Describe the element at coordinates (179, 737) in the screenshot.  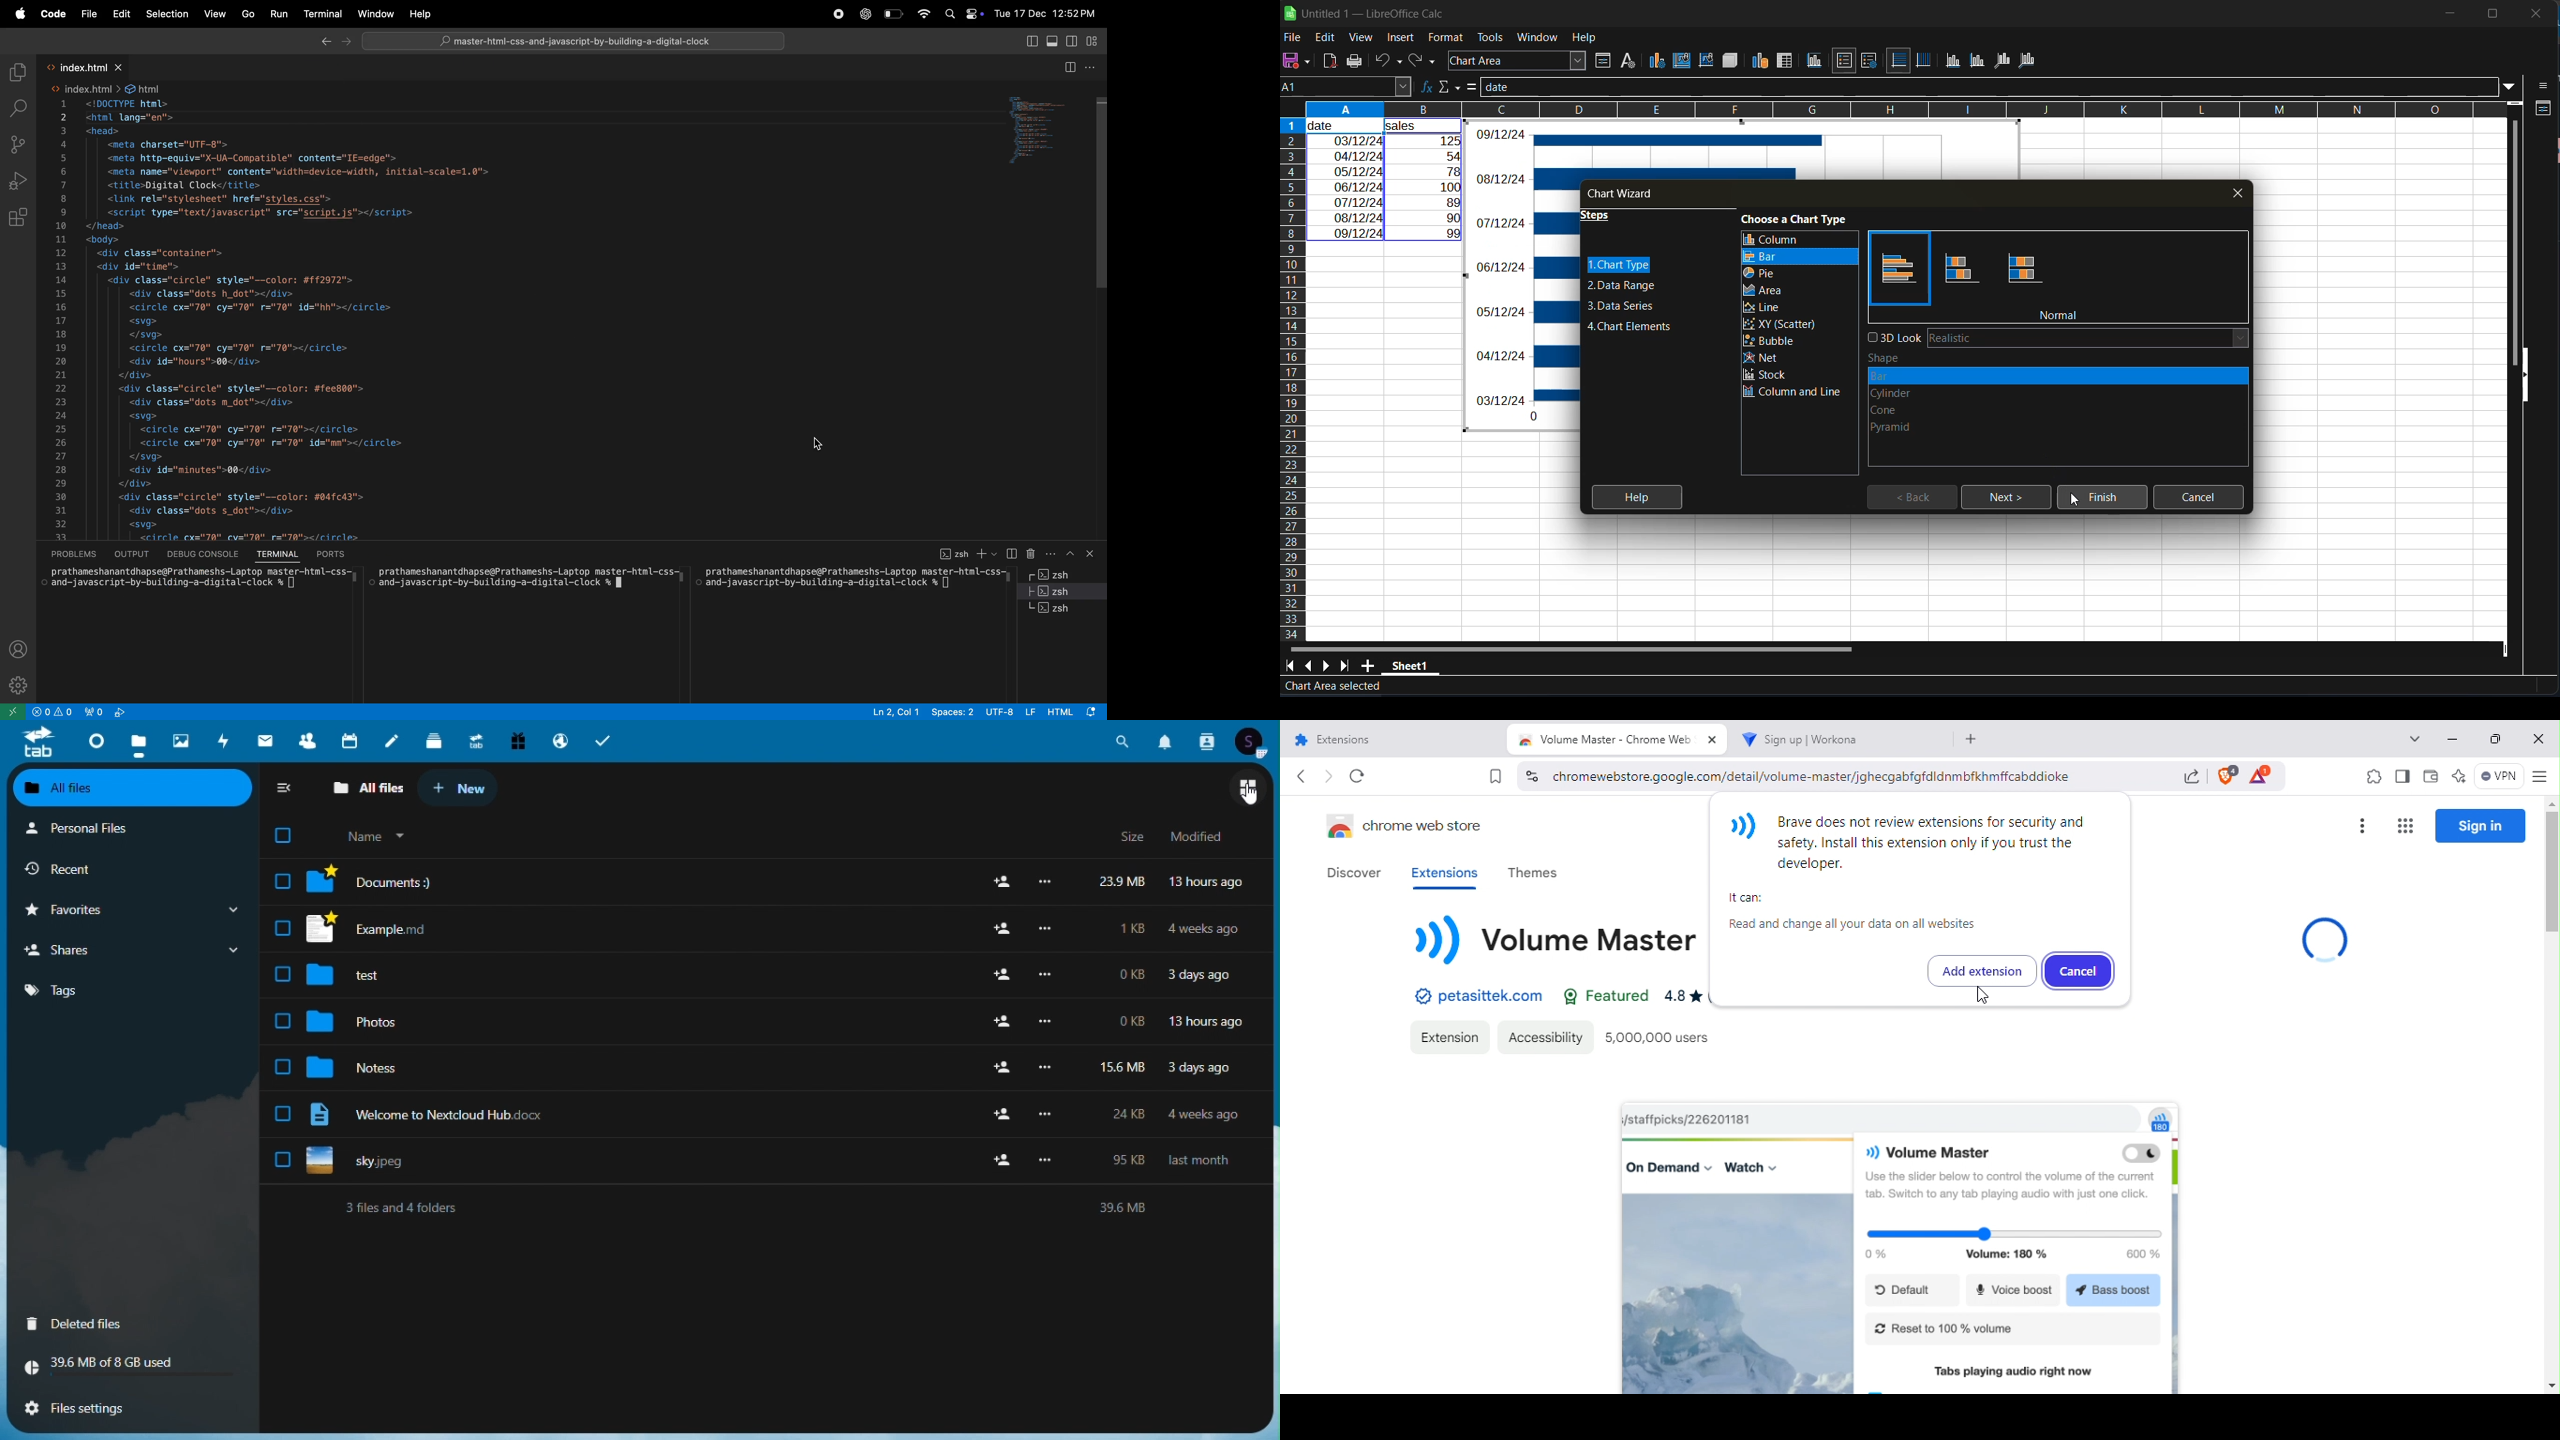
I see `photos` at that location.